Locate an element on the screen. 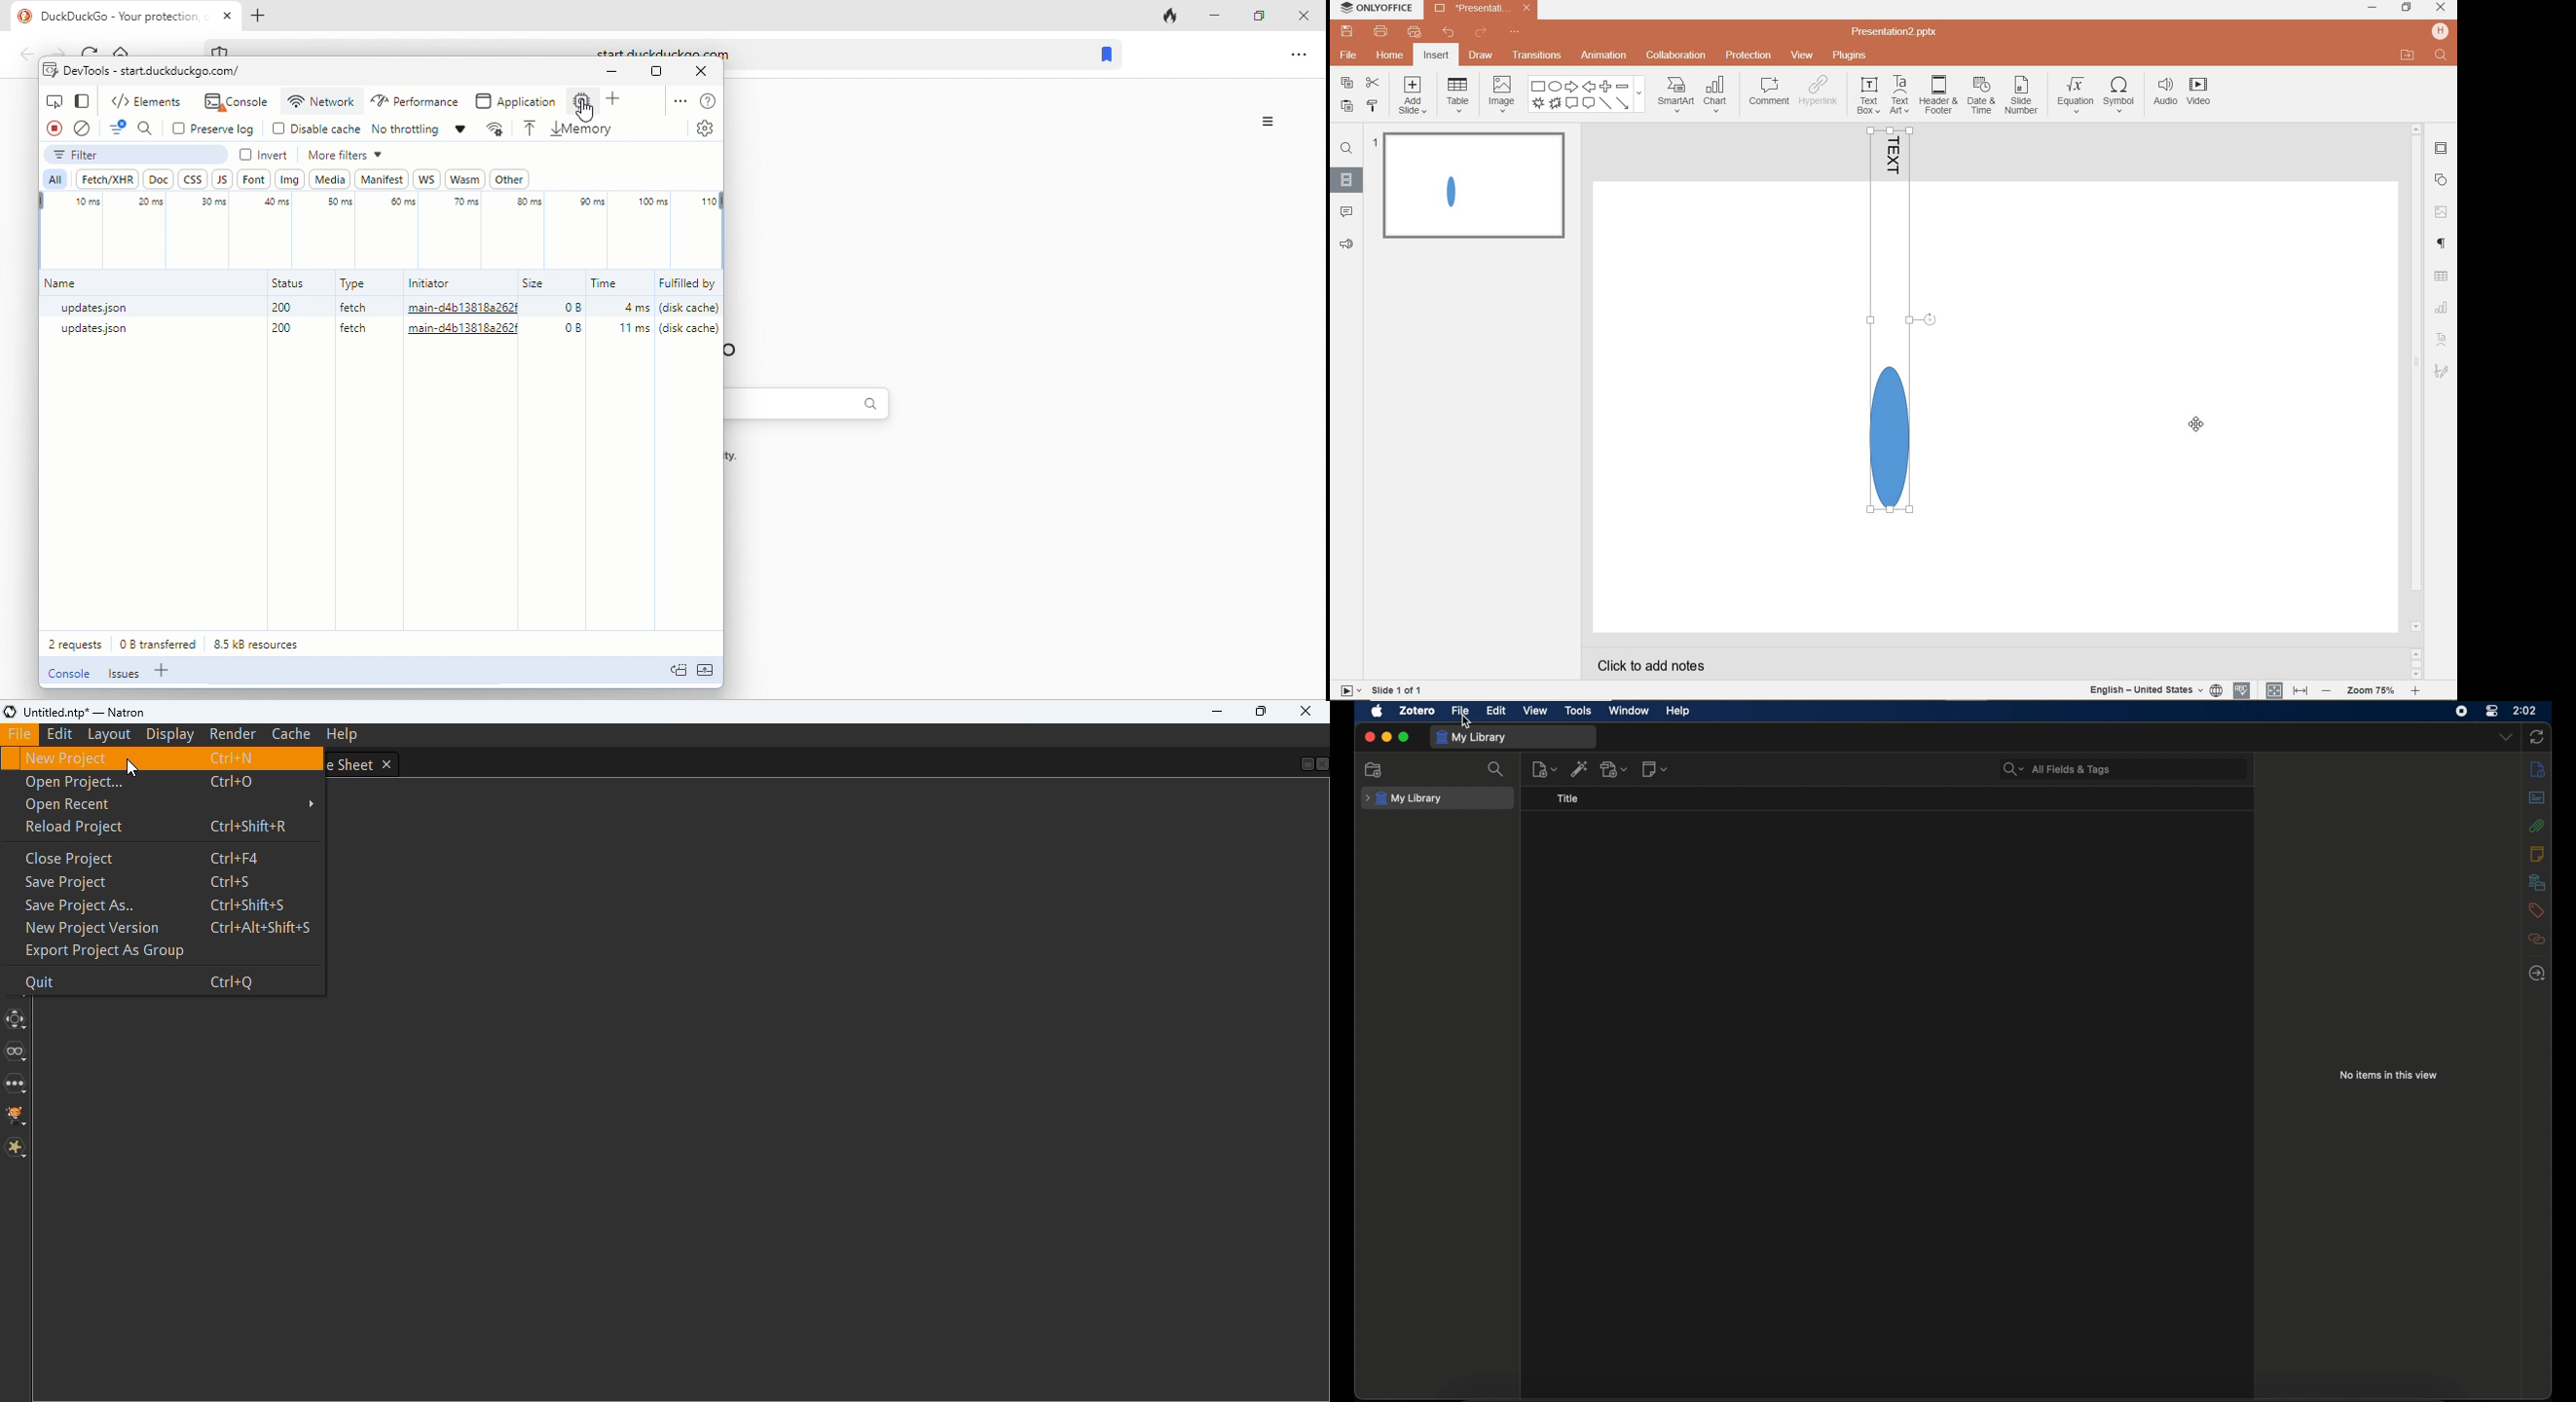 This screenshot has width=2576, height=1428. 30 ms is located at coordinates (210, 206).